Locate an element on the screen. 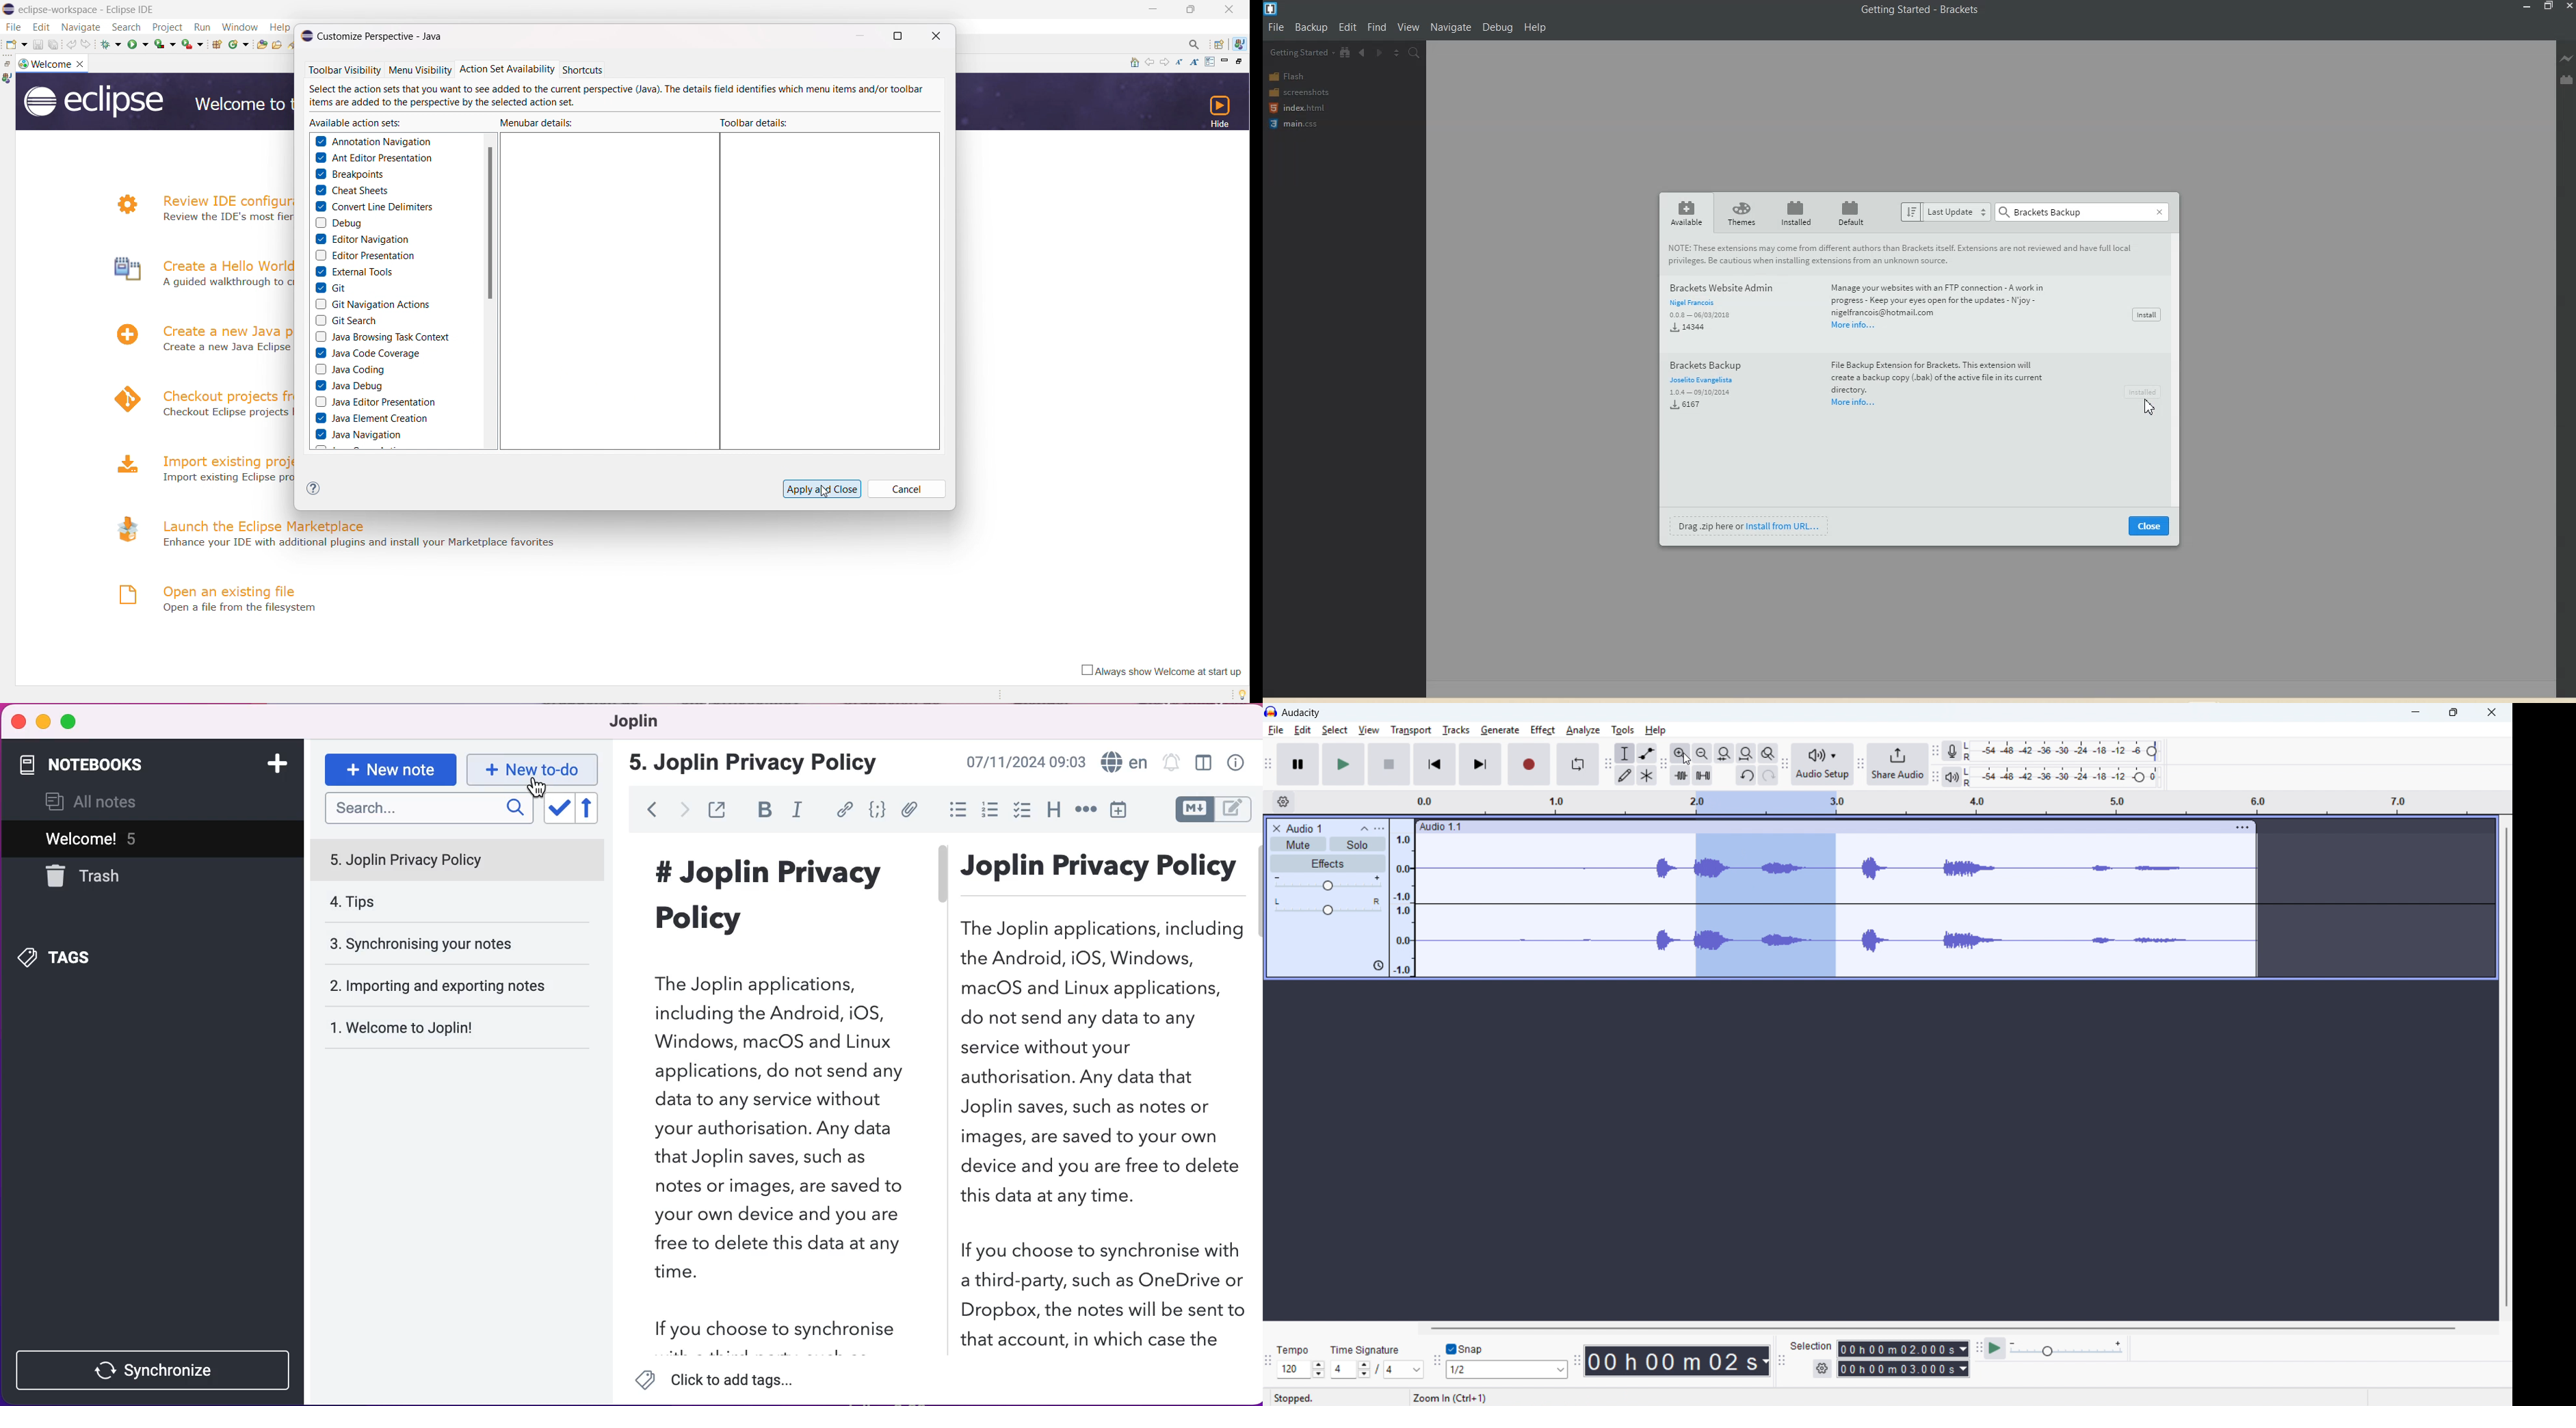 The height and width of the screenshot is (1428, 2576). Tracks is located at coordinates (1457, 730).